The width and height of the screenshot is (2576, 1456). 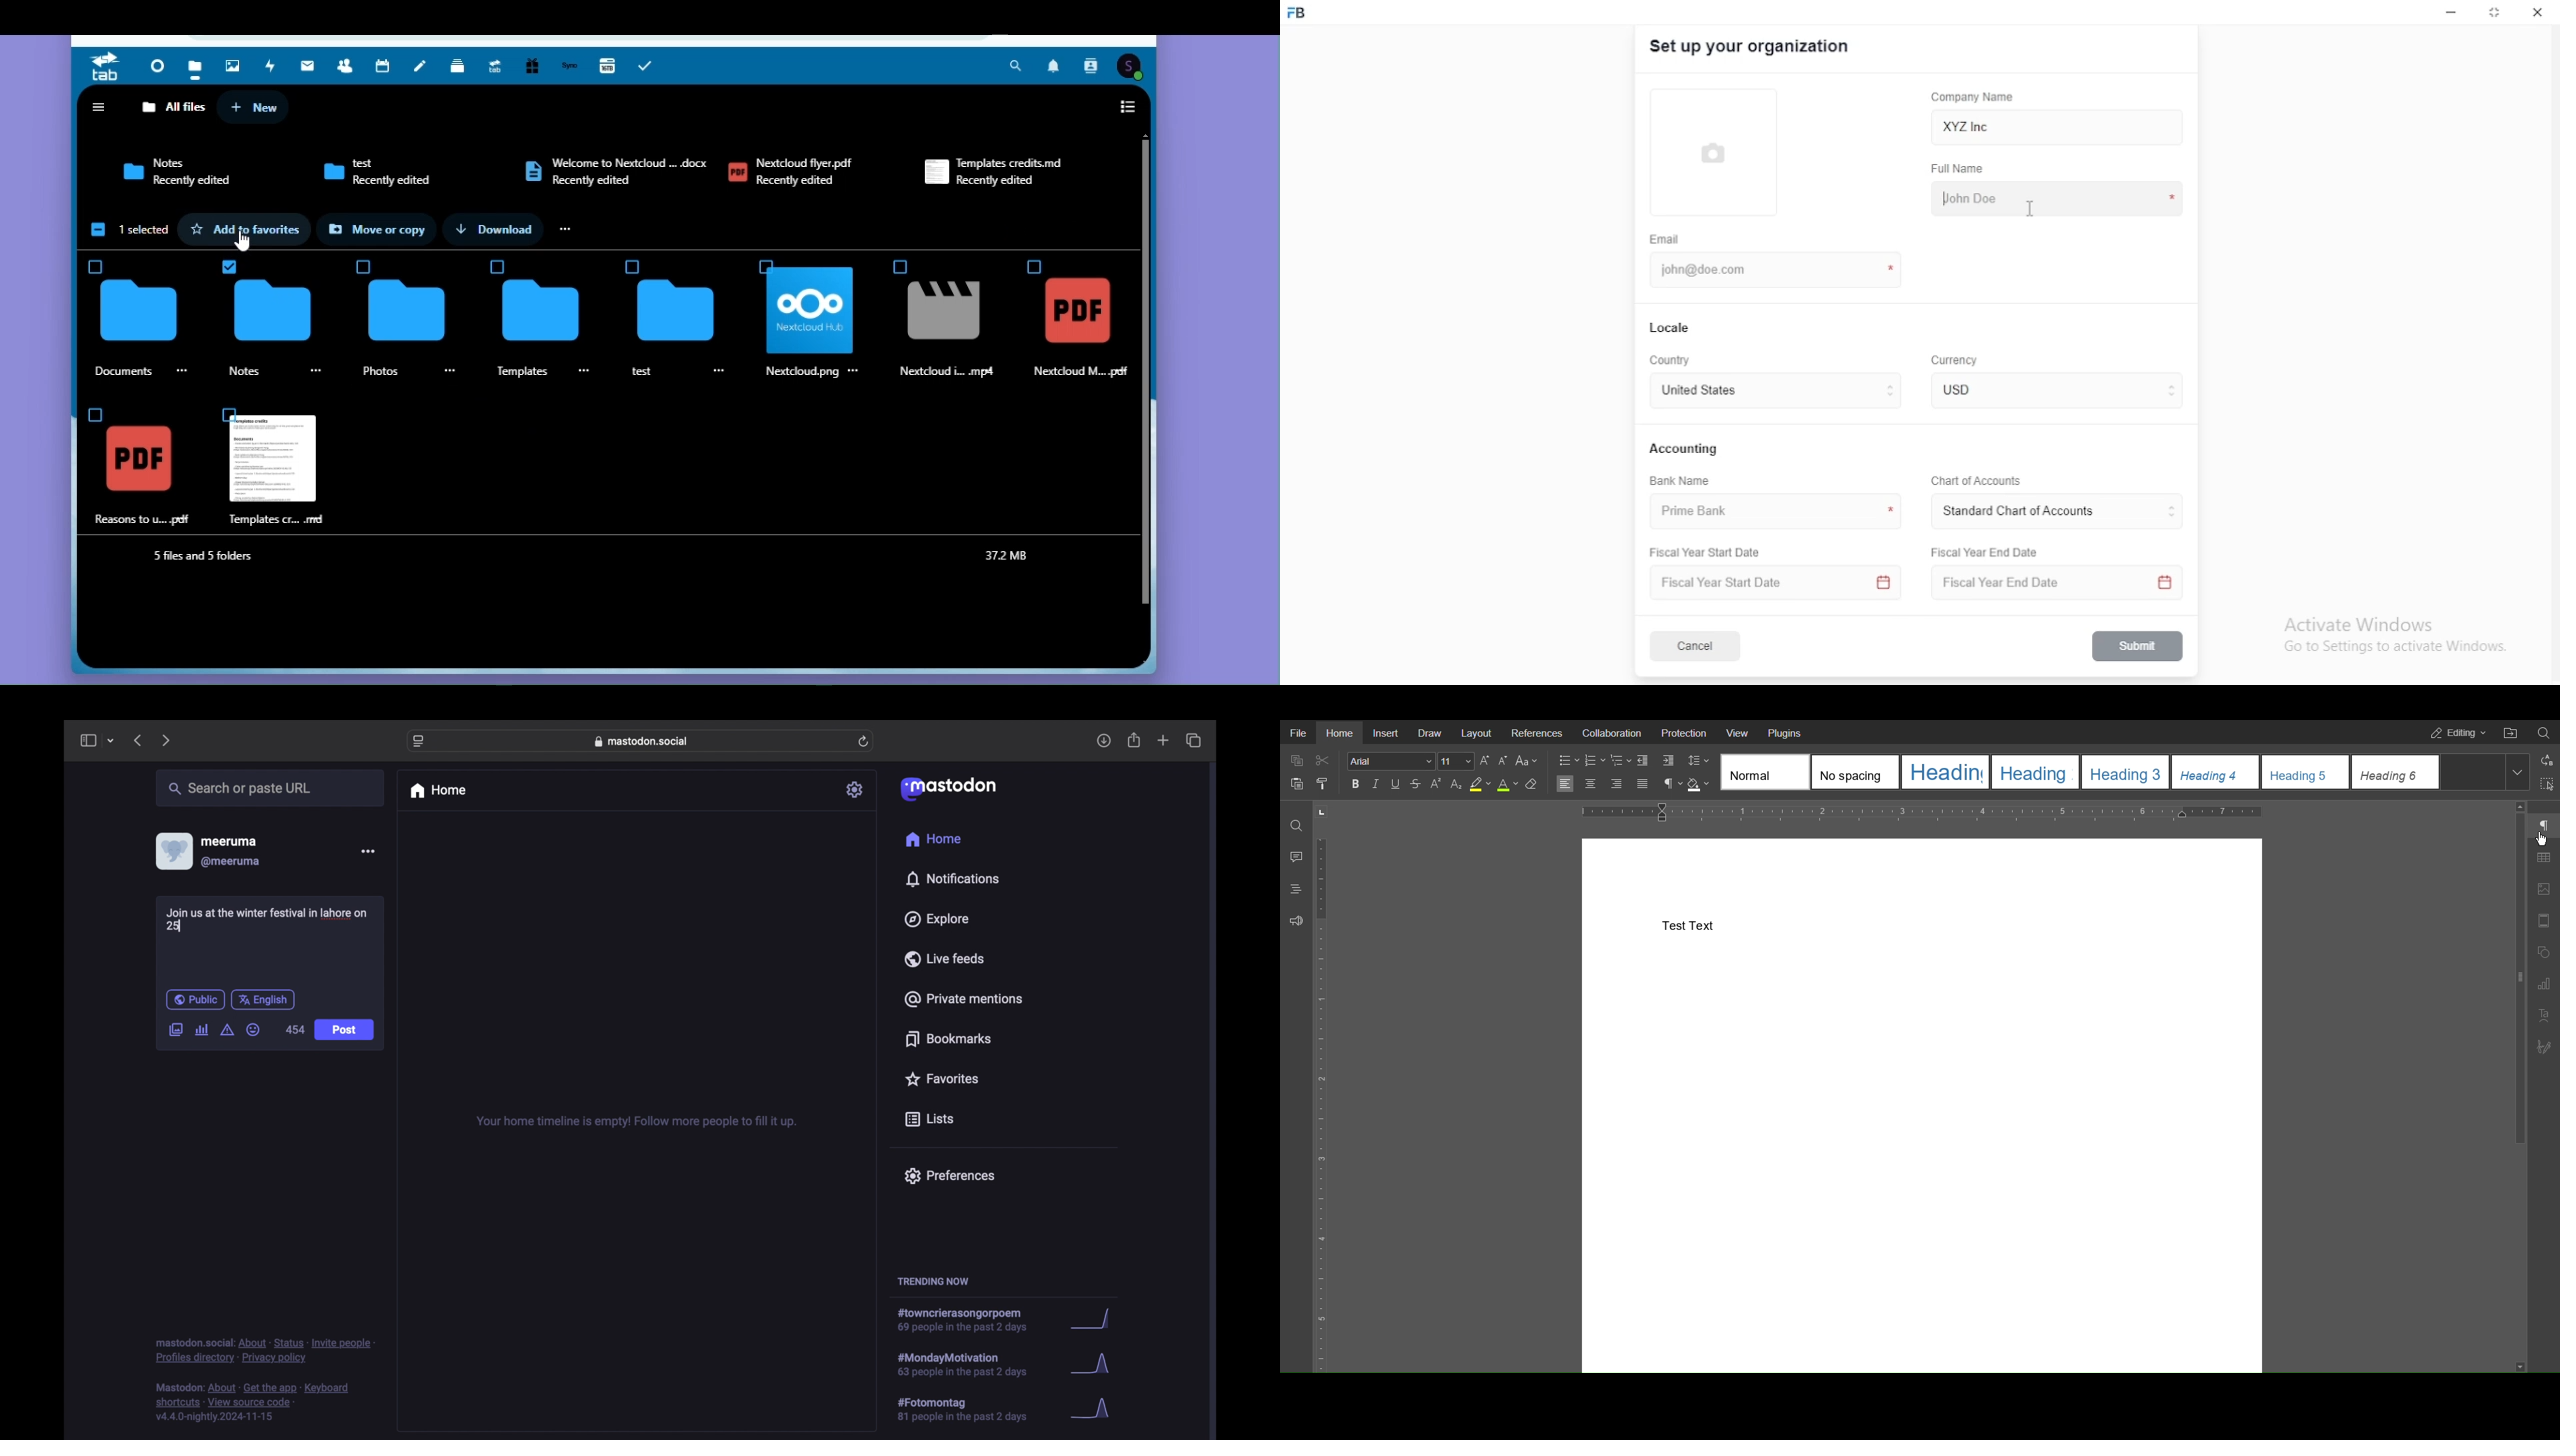 What do you see at coordinates (1094, 1320) in the screenshot?
I see `graph` at bounding box center [1094, 1320].